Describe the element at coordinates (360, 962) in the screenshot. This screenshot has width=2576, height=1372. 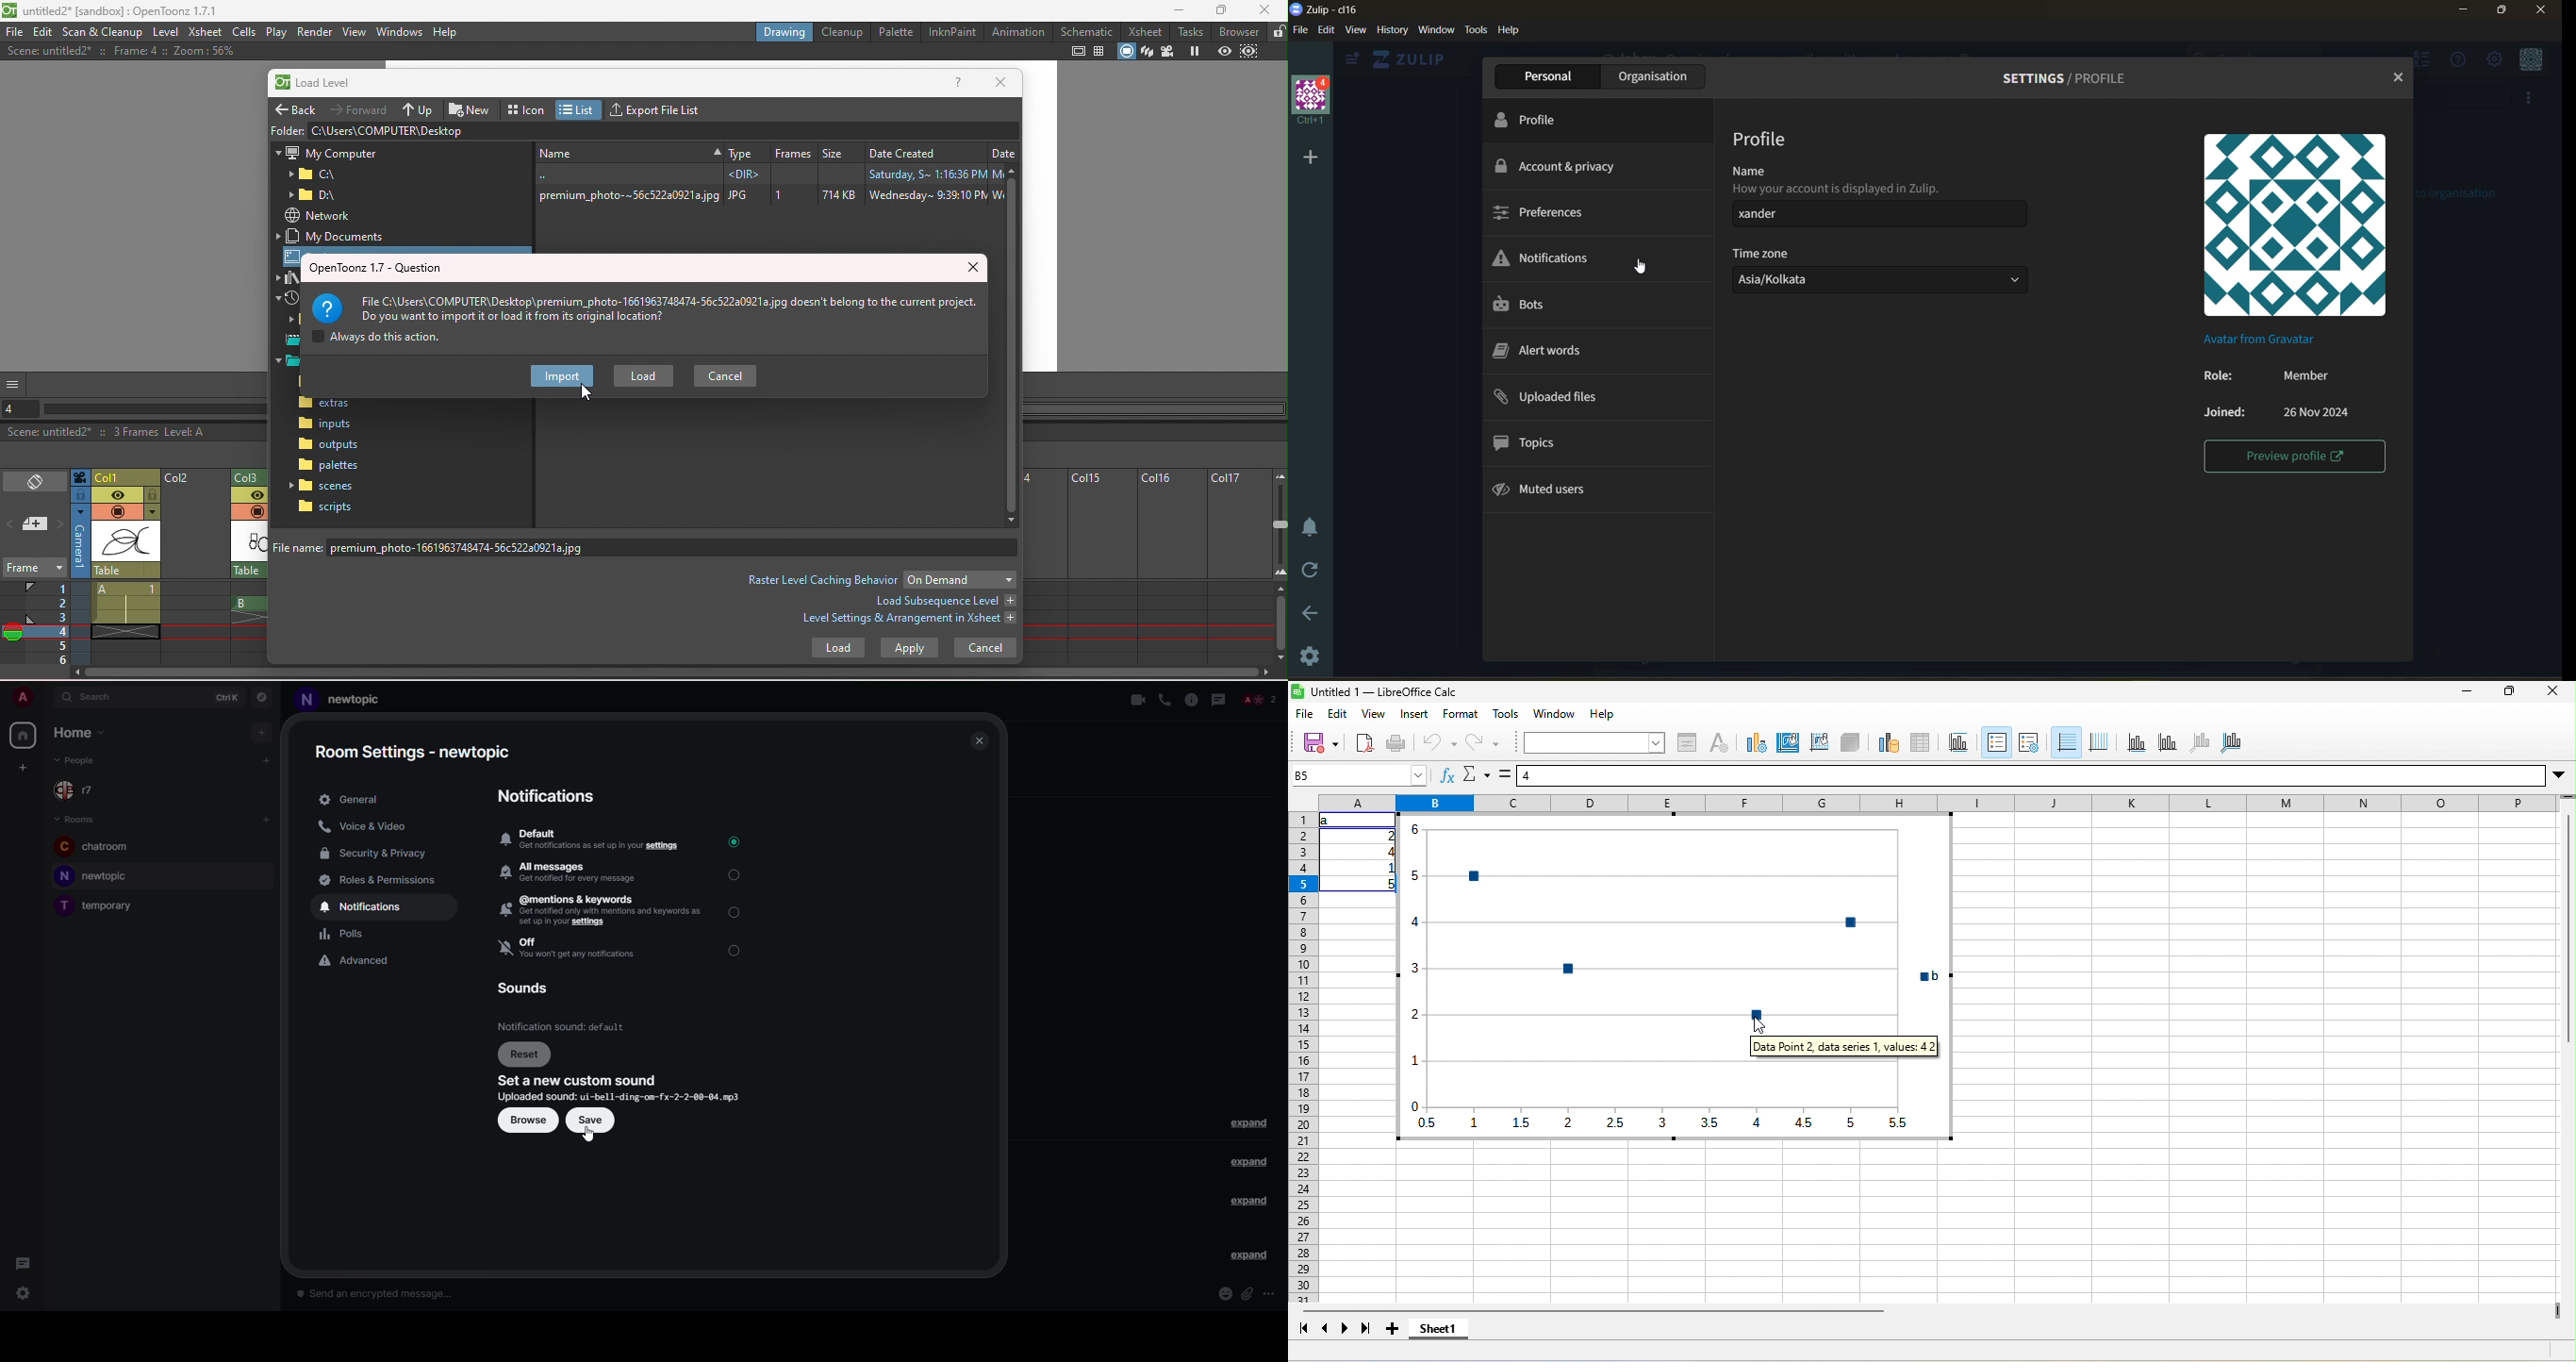
I see `advanced` at that location.